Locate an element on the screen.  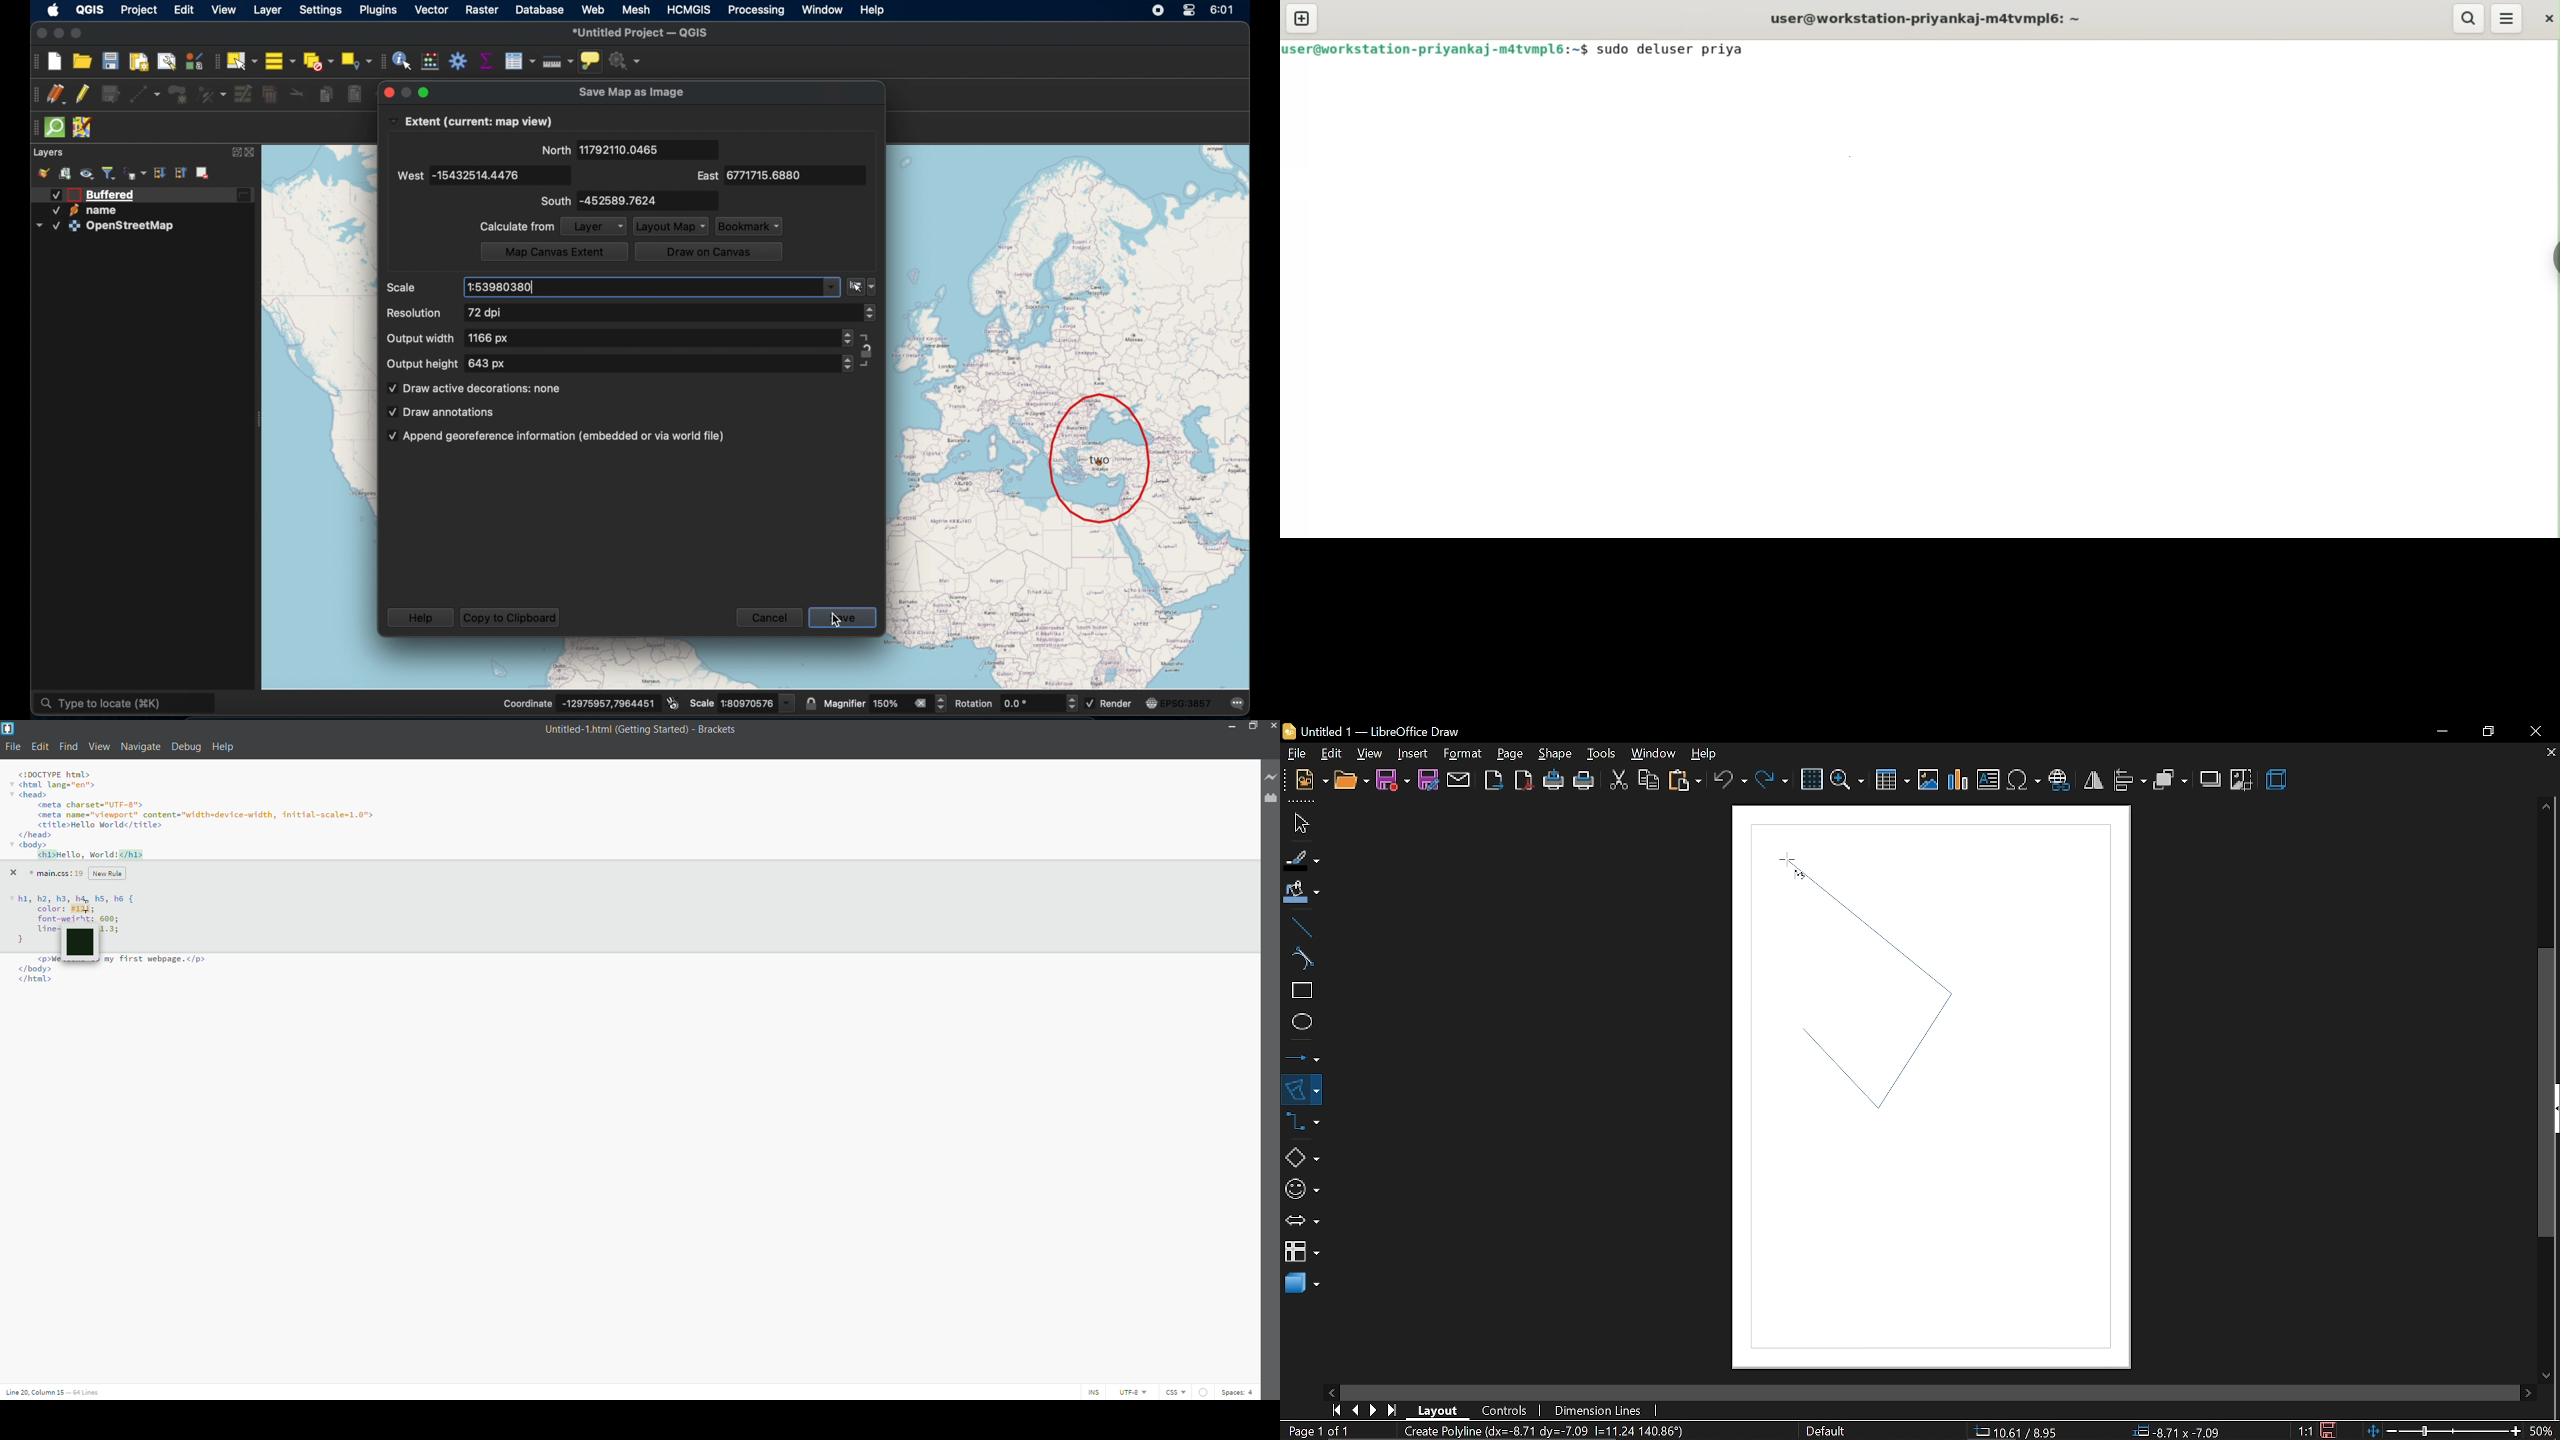
layer is located at coordinates (267, 10).